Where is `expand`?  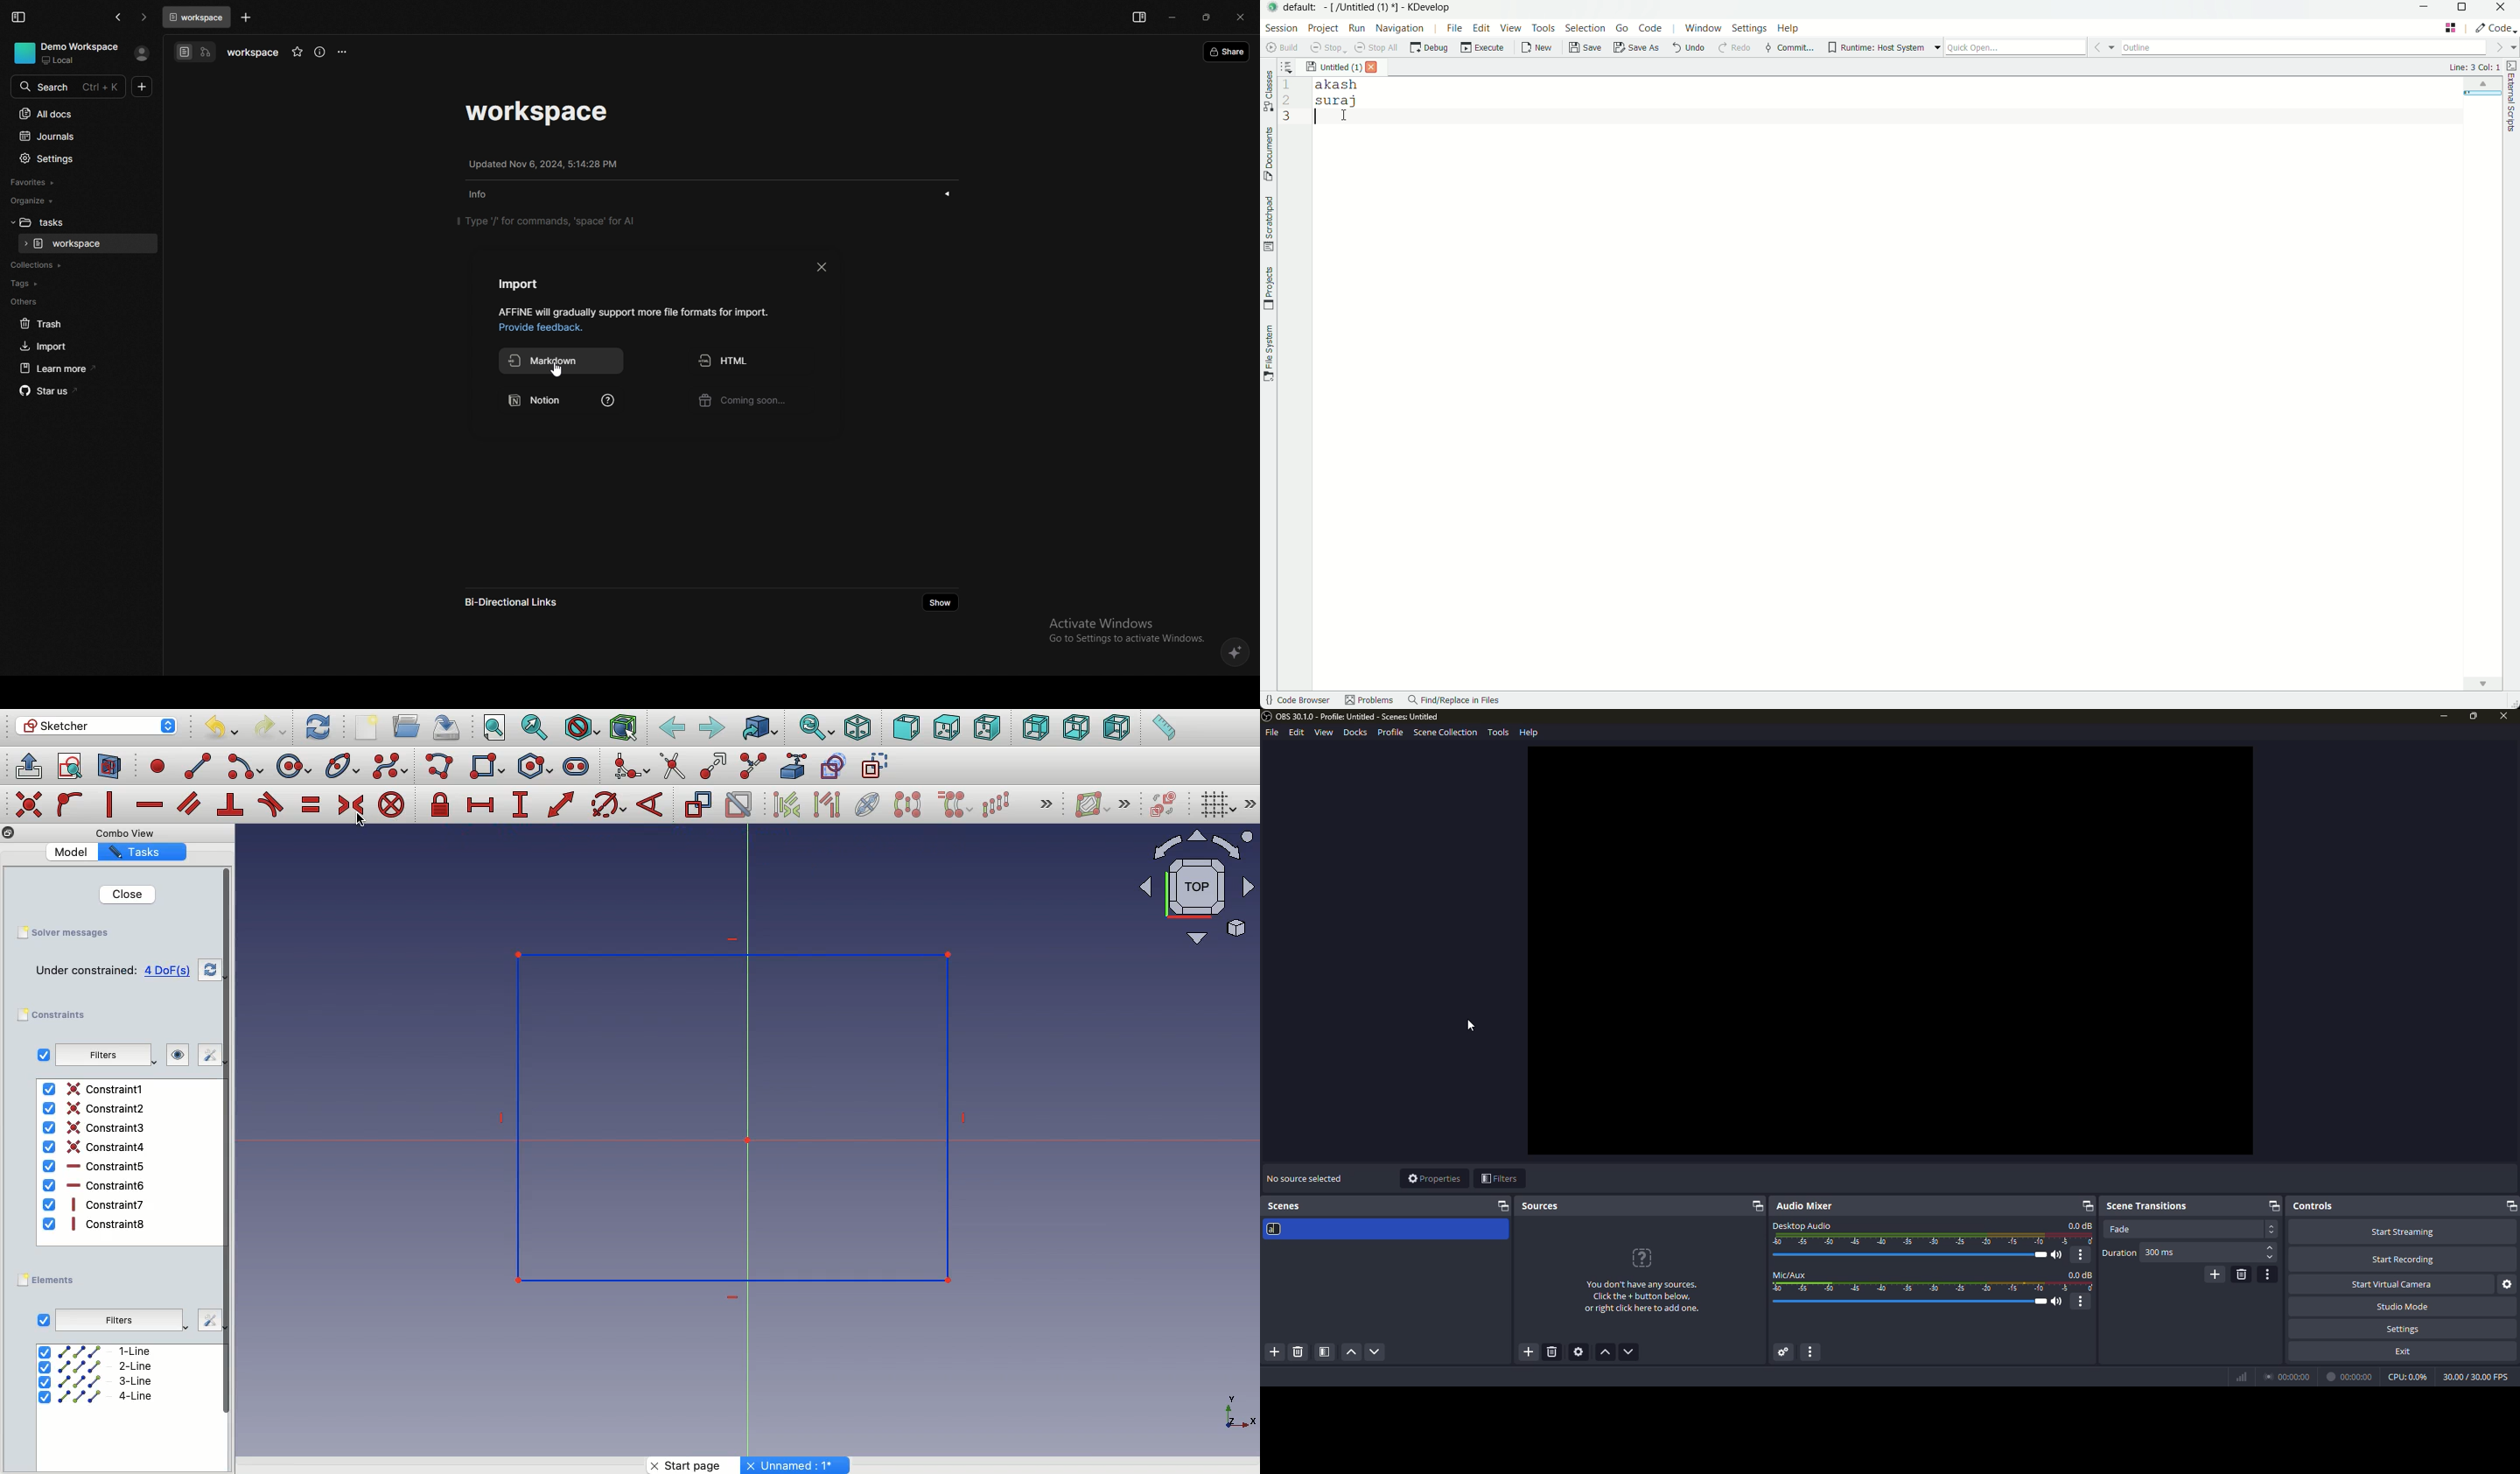 expand is located at coordinates (1503, 1206).